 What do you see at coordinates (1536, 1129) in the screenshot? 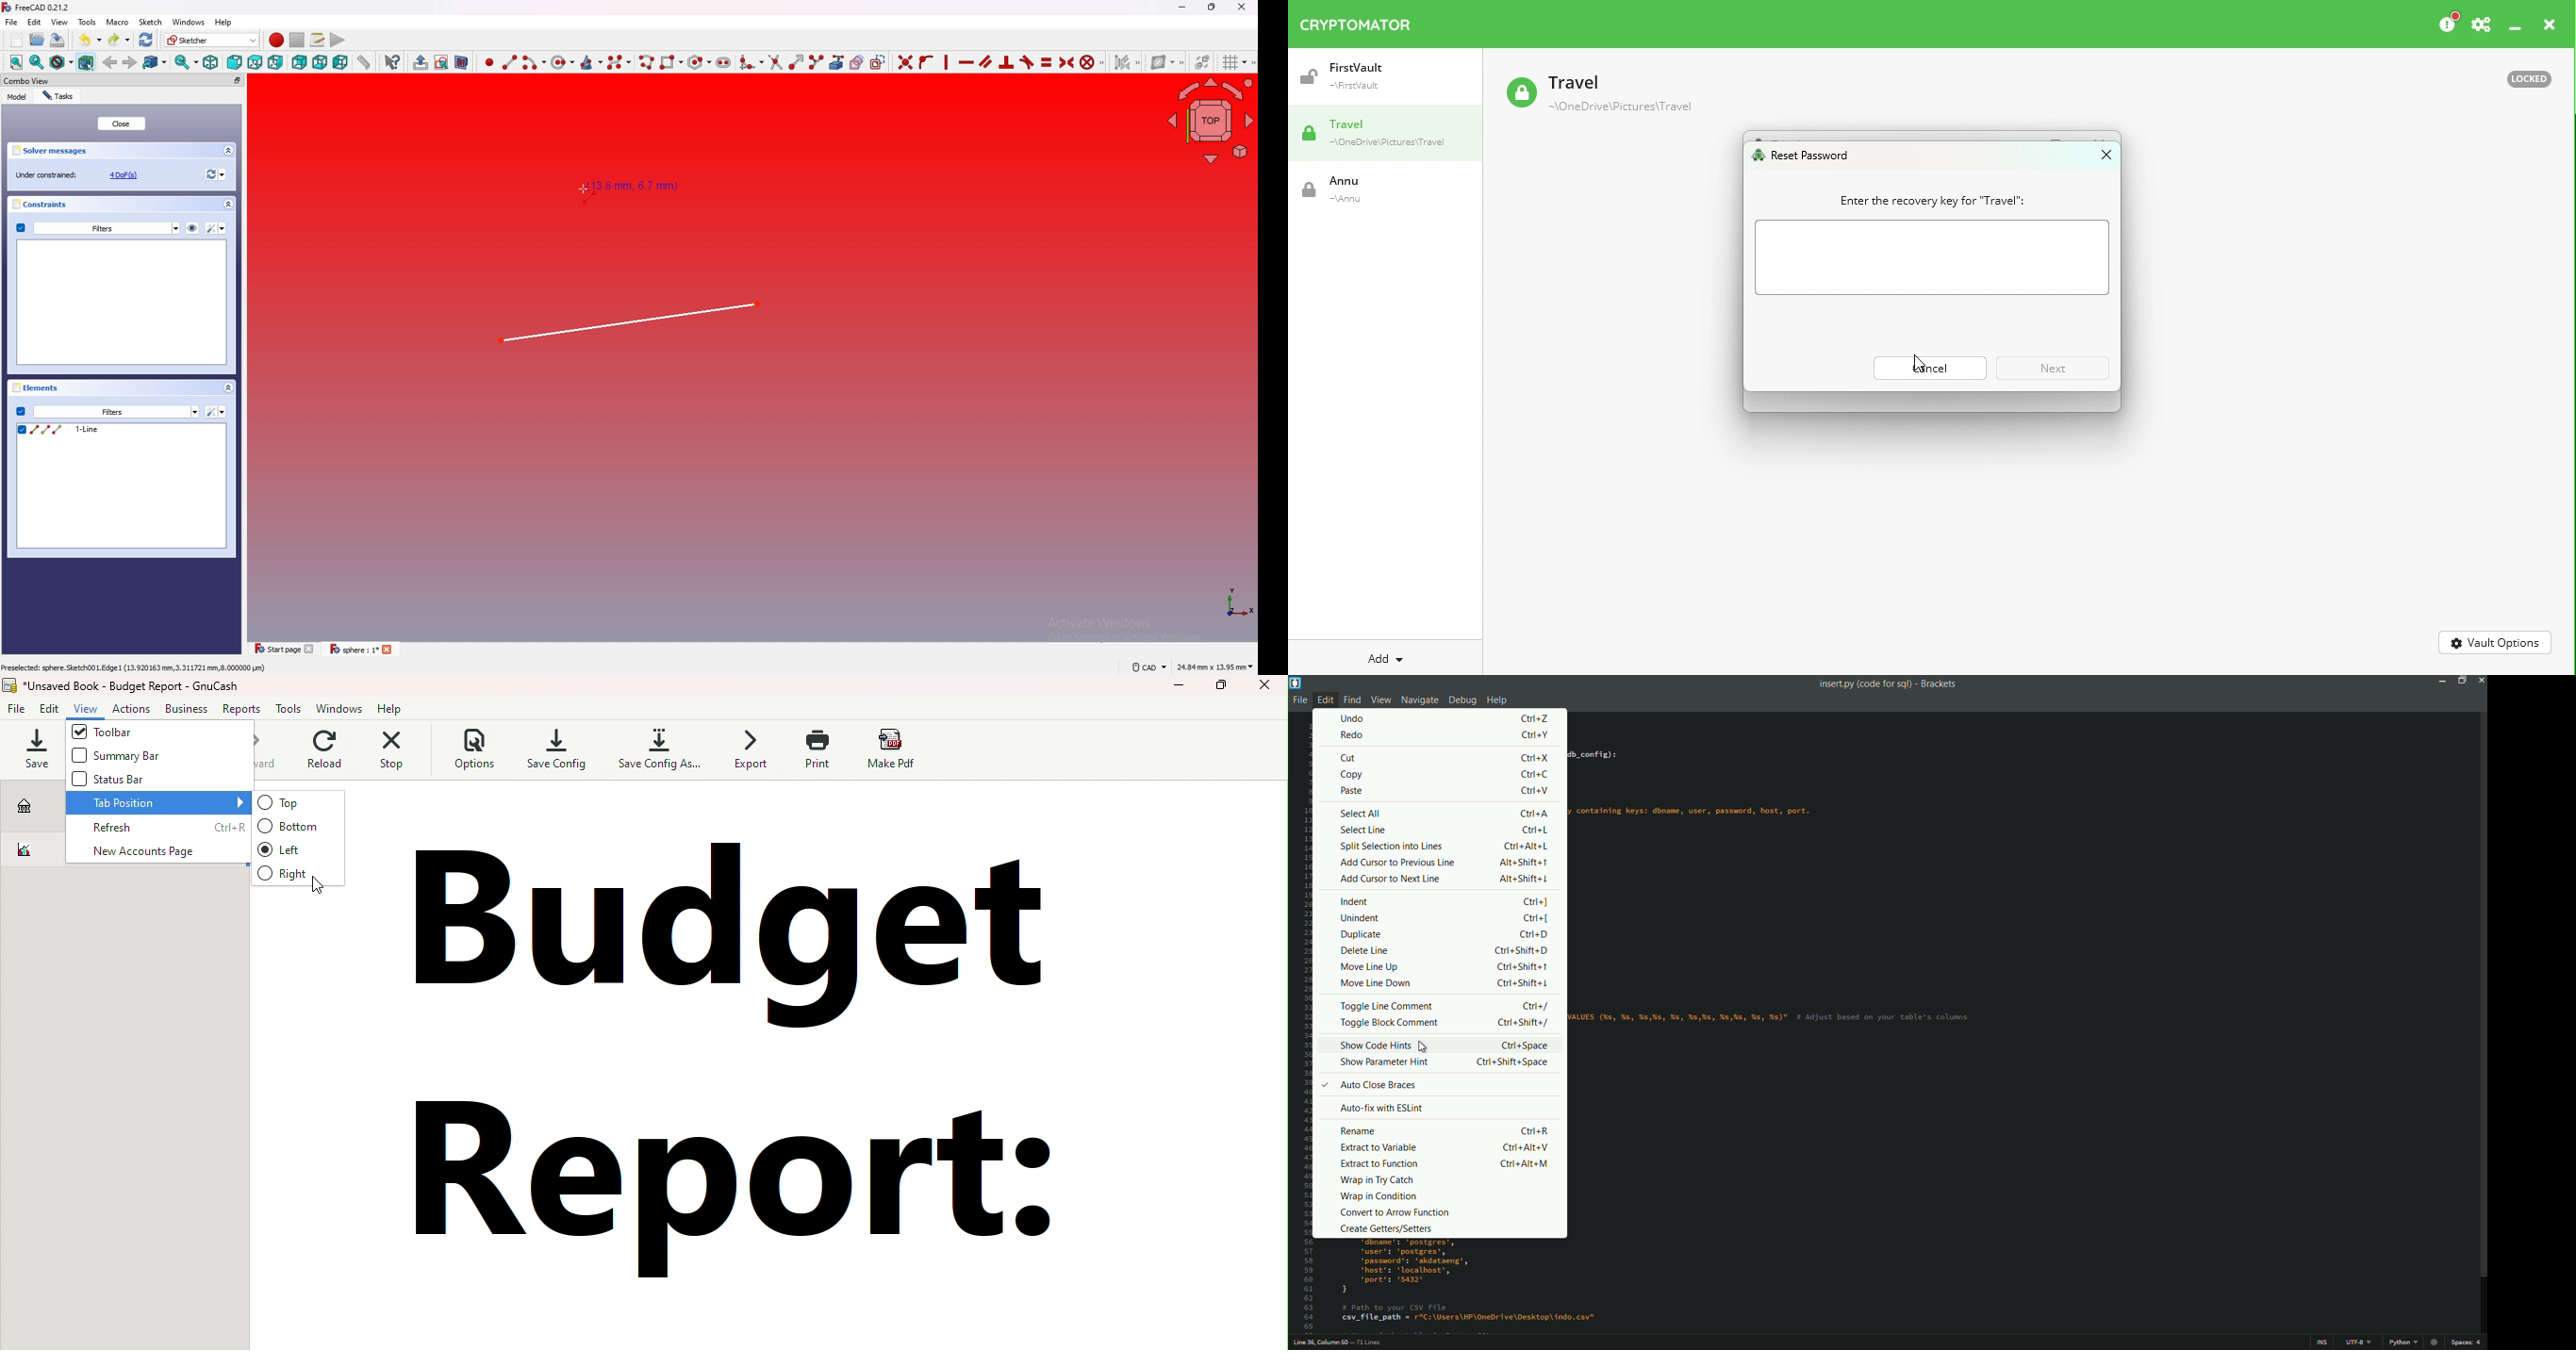
I see `keyboard shortcut` at bounding box center [1536, 1129].